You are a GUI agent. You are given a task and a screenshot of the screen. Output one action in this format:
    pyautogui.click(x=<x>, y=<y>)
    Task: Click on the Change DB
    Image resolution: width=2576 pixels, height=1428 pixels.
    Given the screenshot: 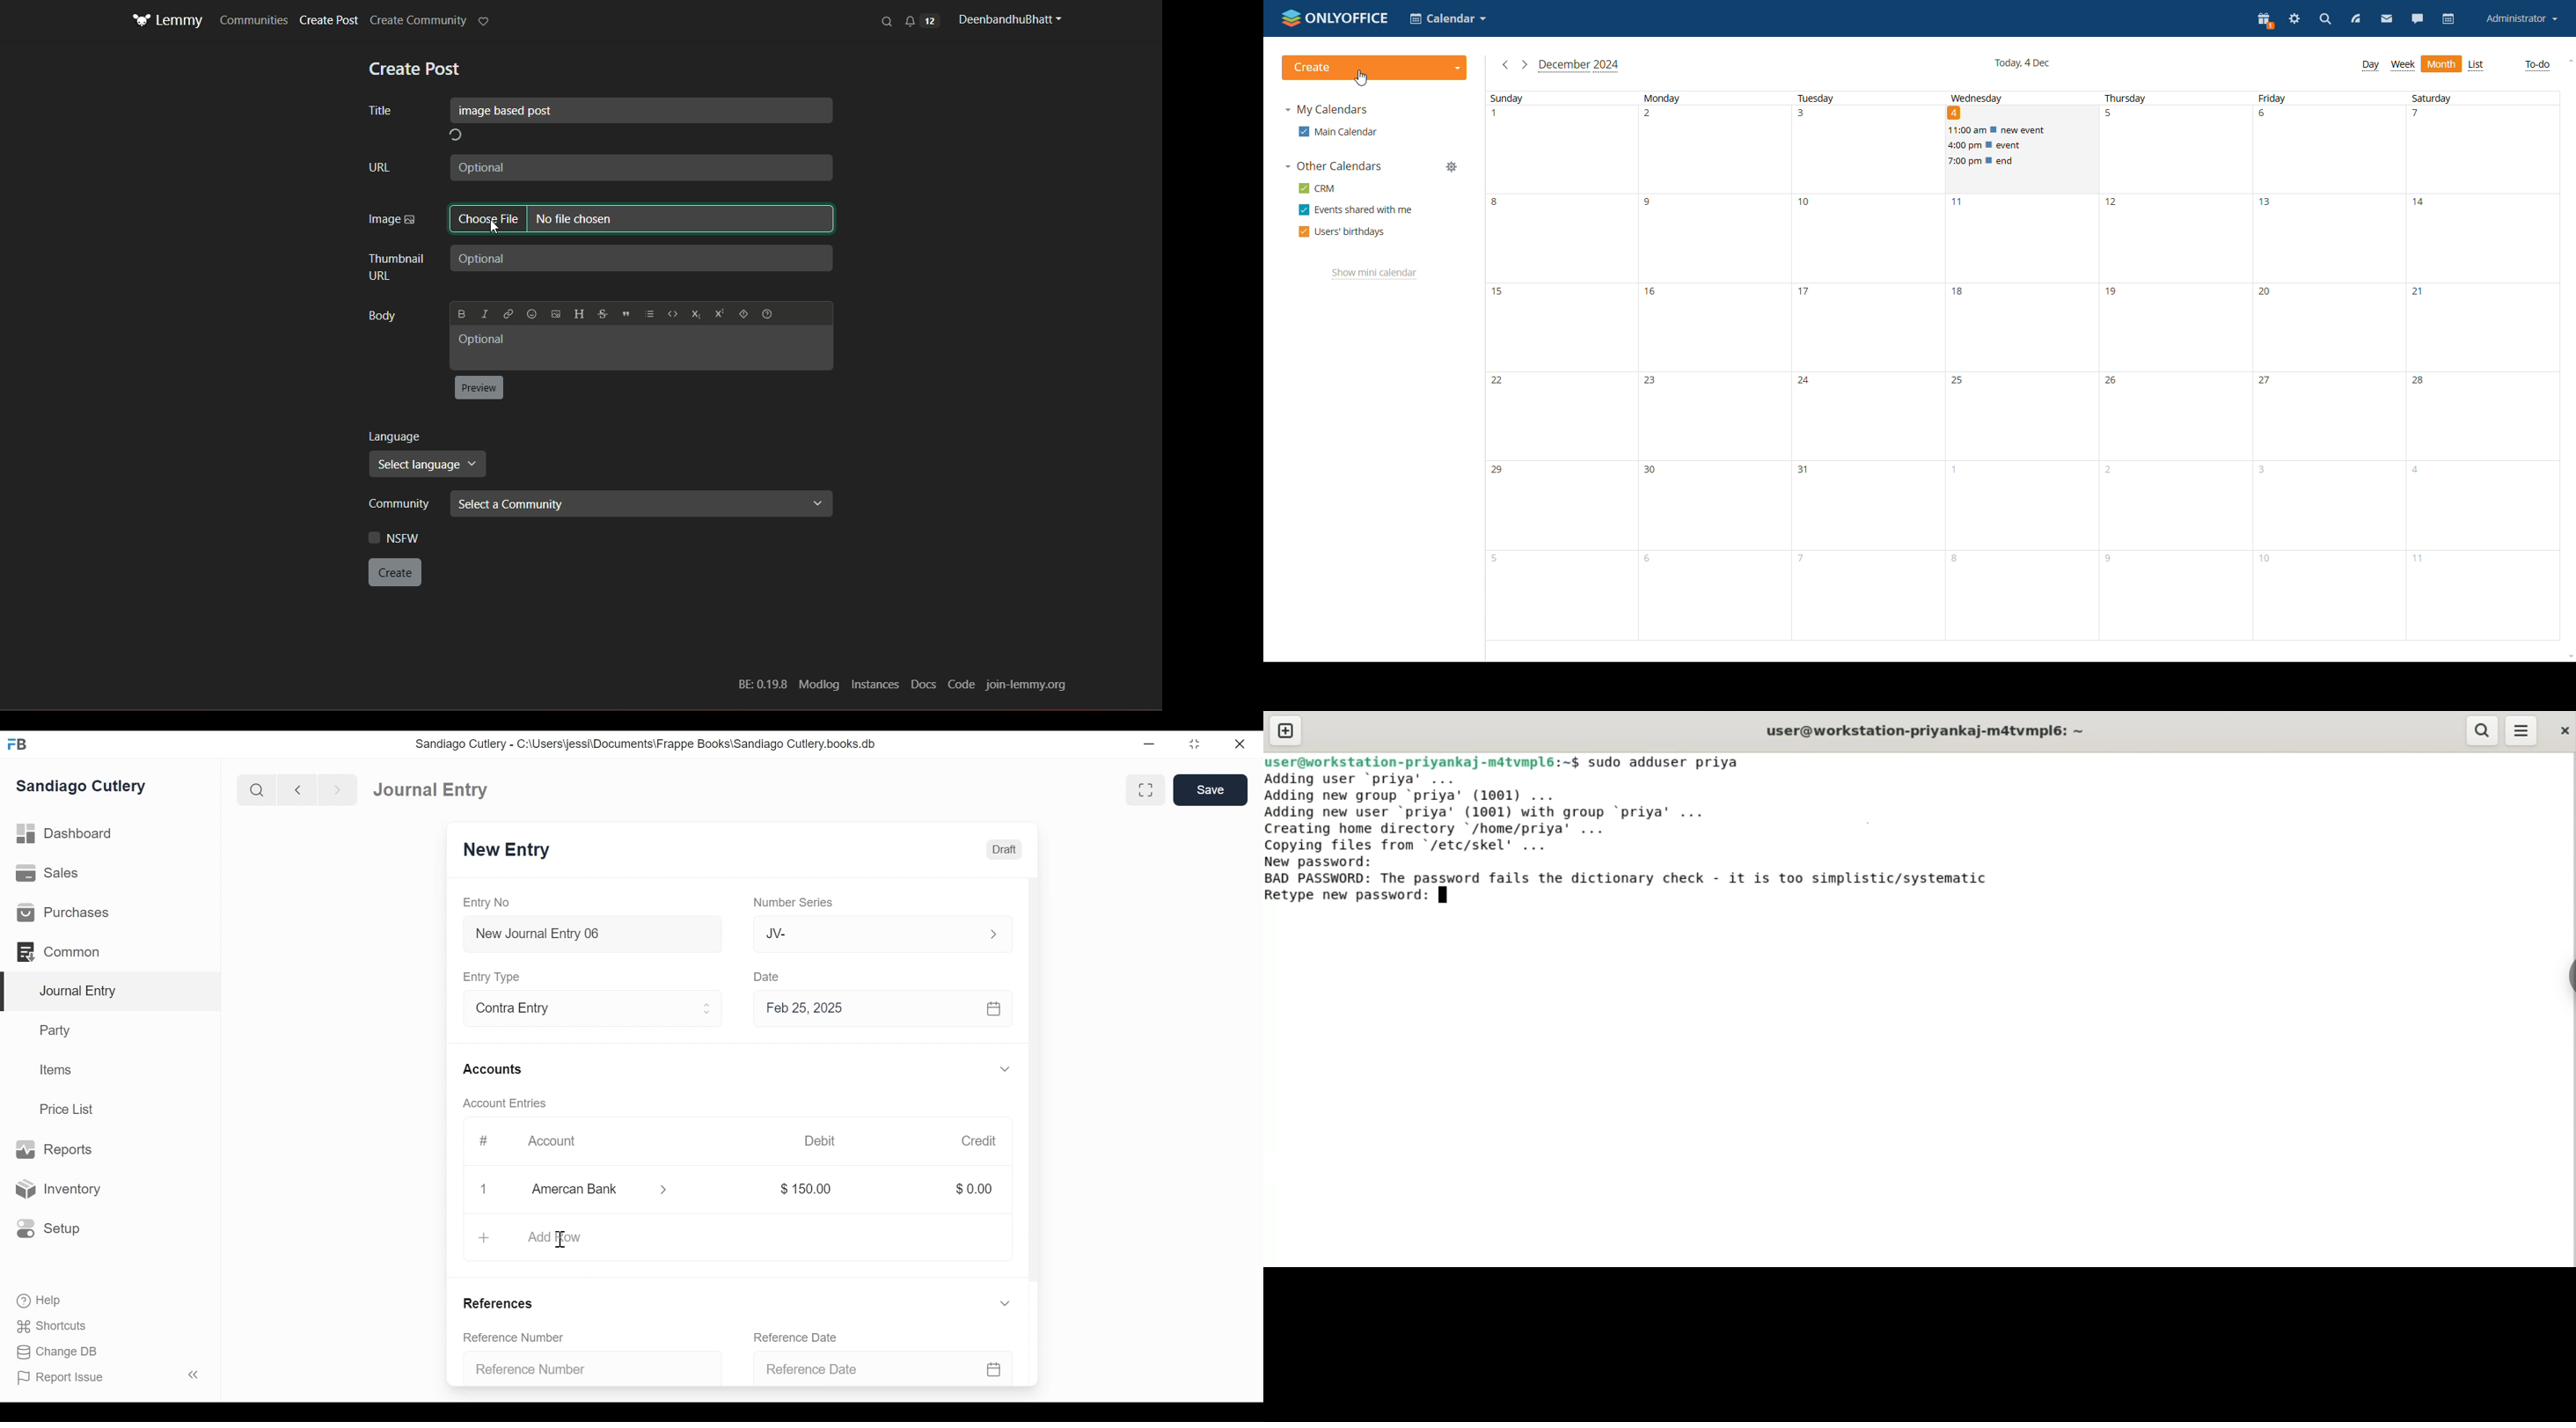 What is the action you would take?
    pyautogui.click(x=59, y=1354)
    